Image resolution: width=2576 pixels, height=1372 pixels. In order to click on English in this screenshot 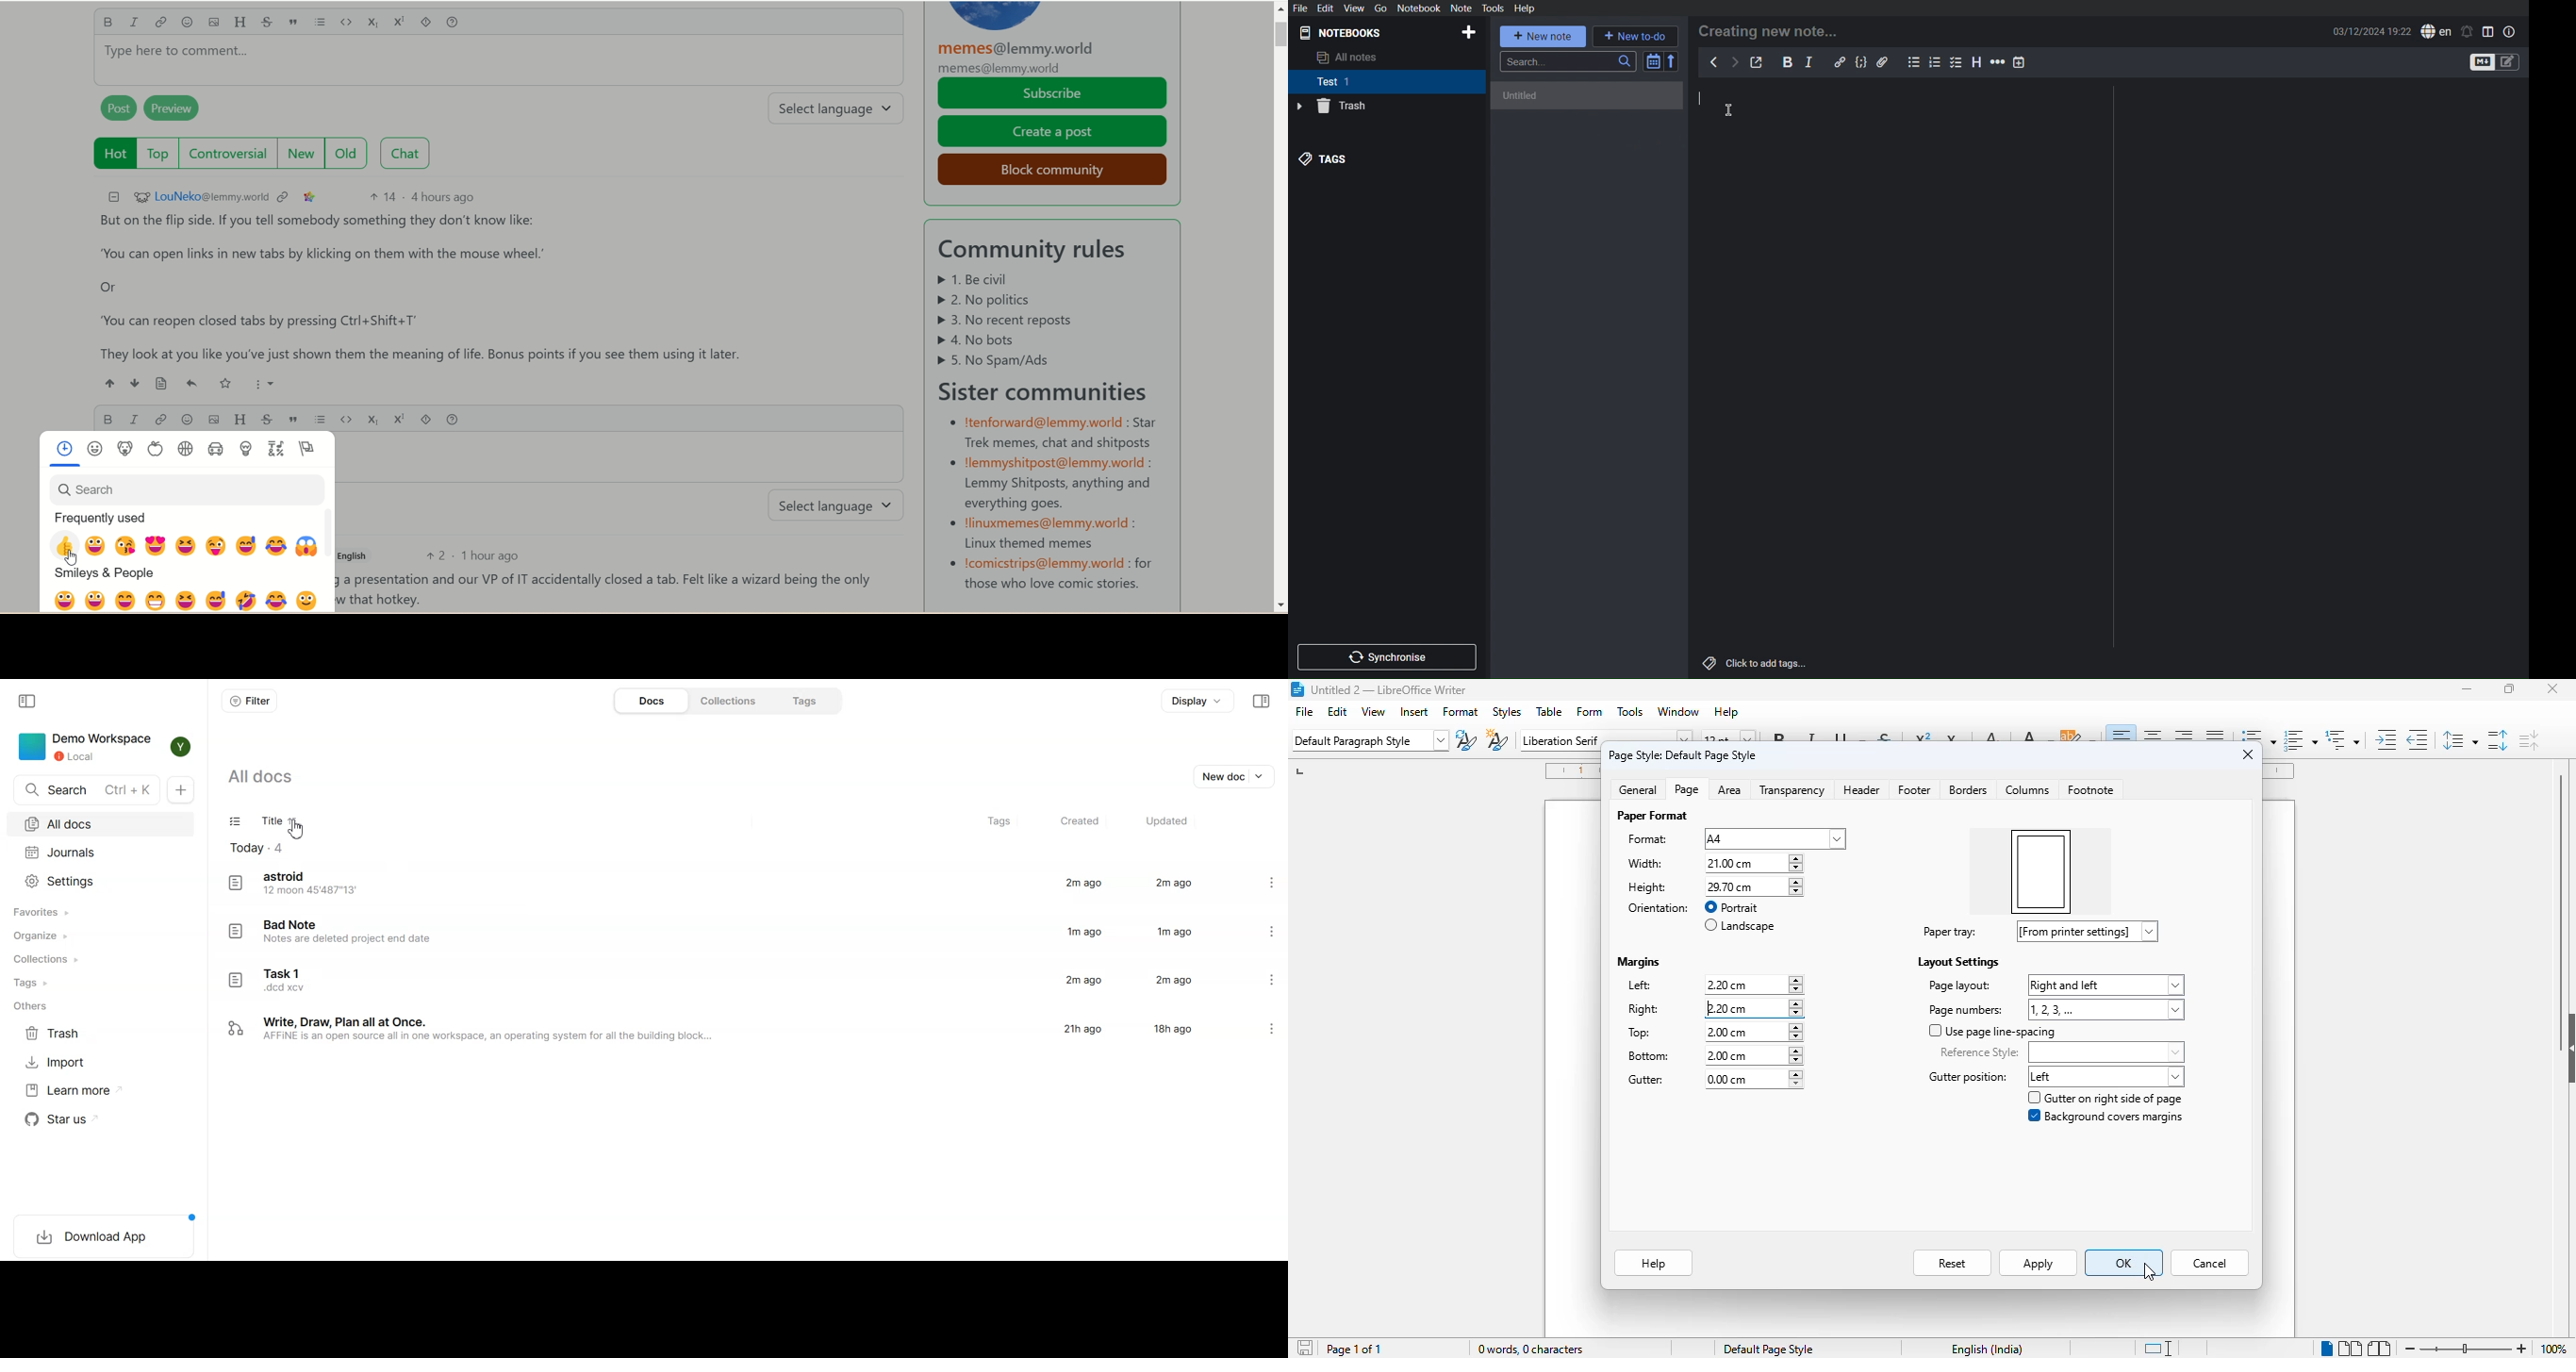, I will do `click(2436, 32)`.